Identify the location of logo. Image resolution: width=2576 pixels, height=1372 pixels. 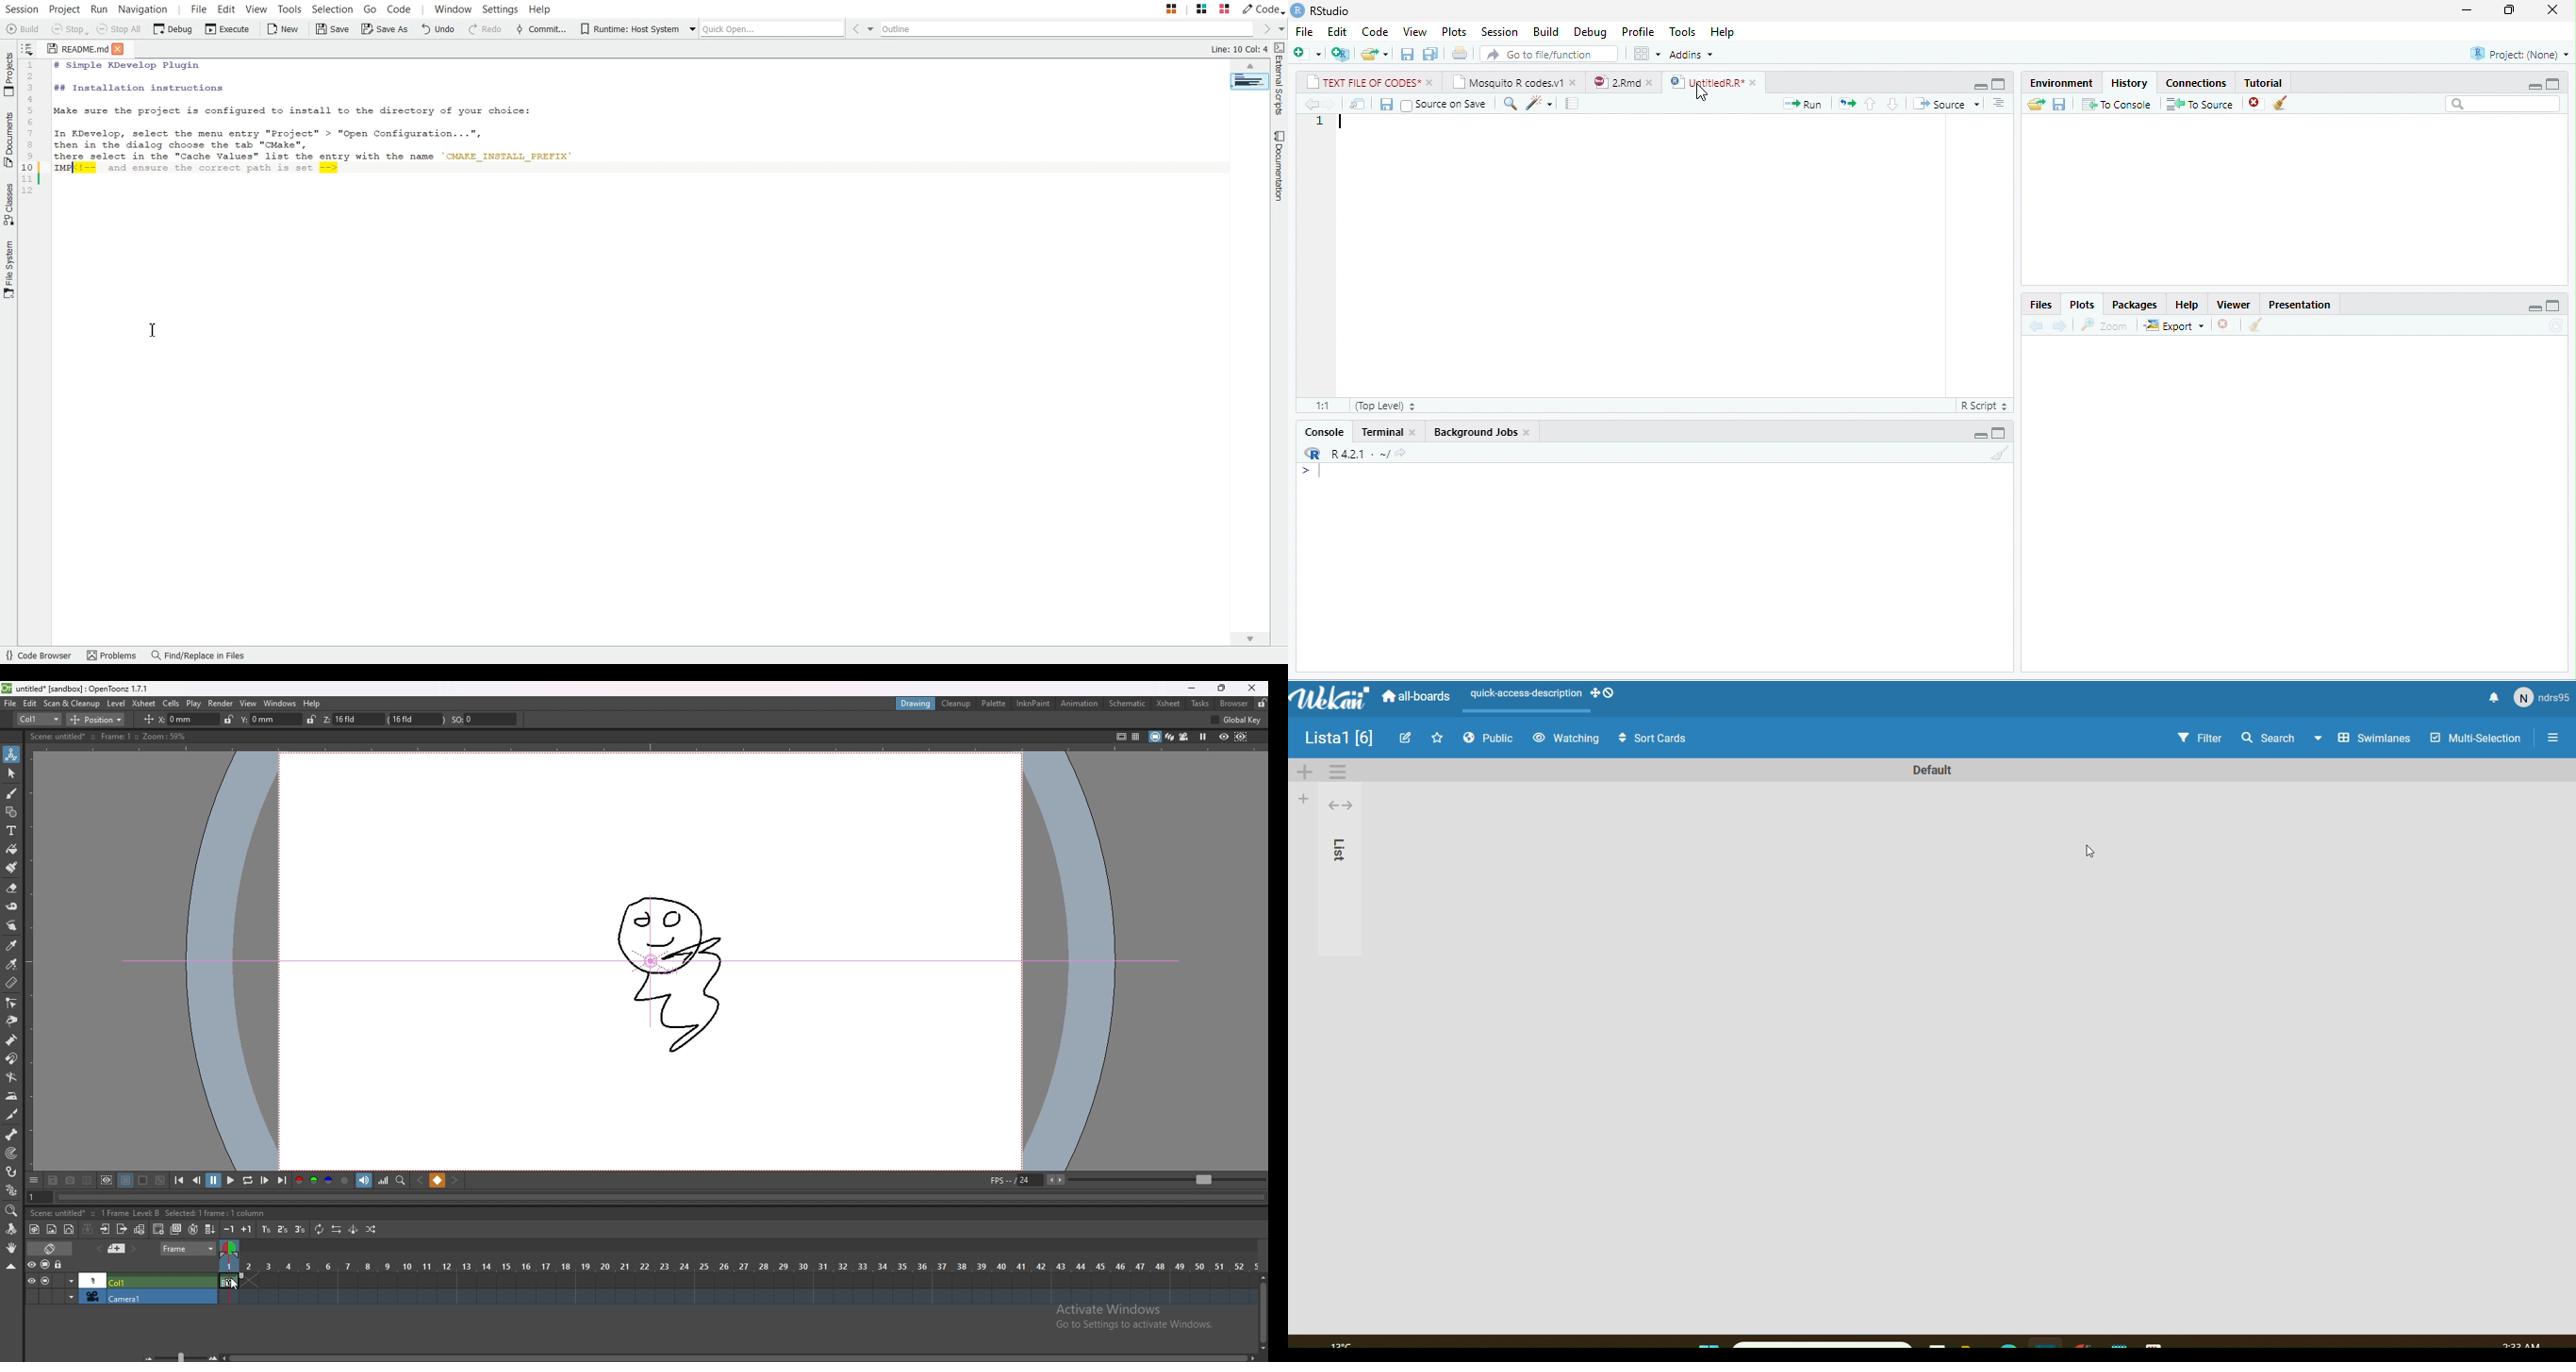
(1298, 9).